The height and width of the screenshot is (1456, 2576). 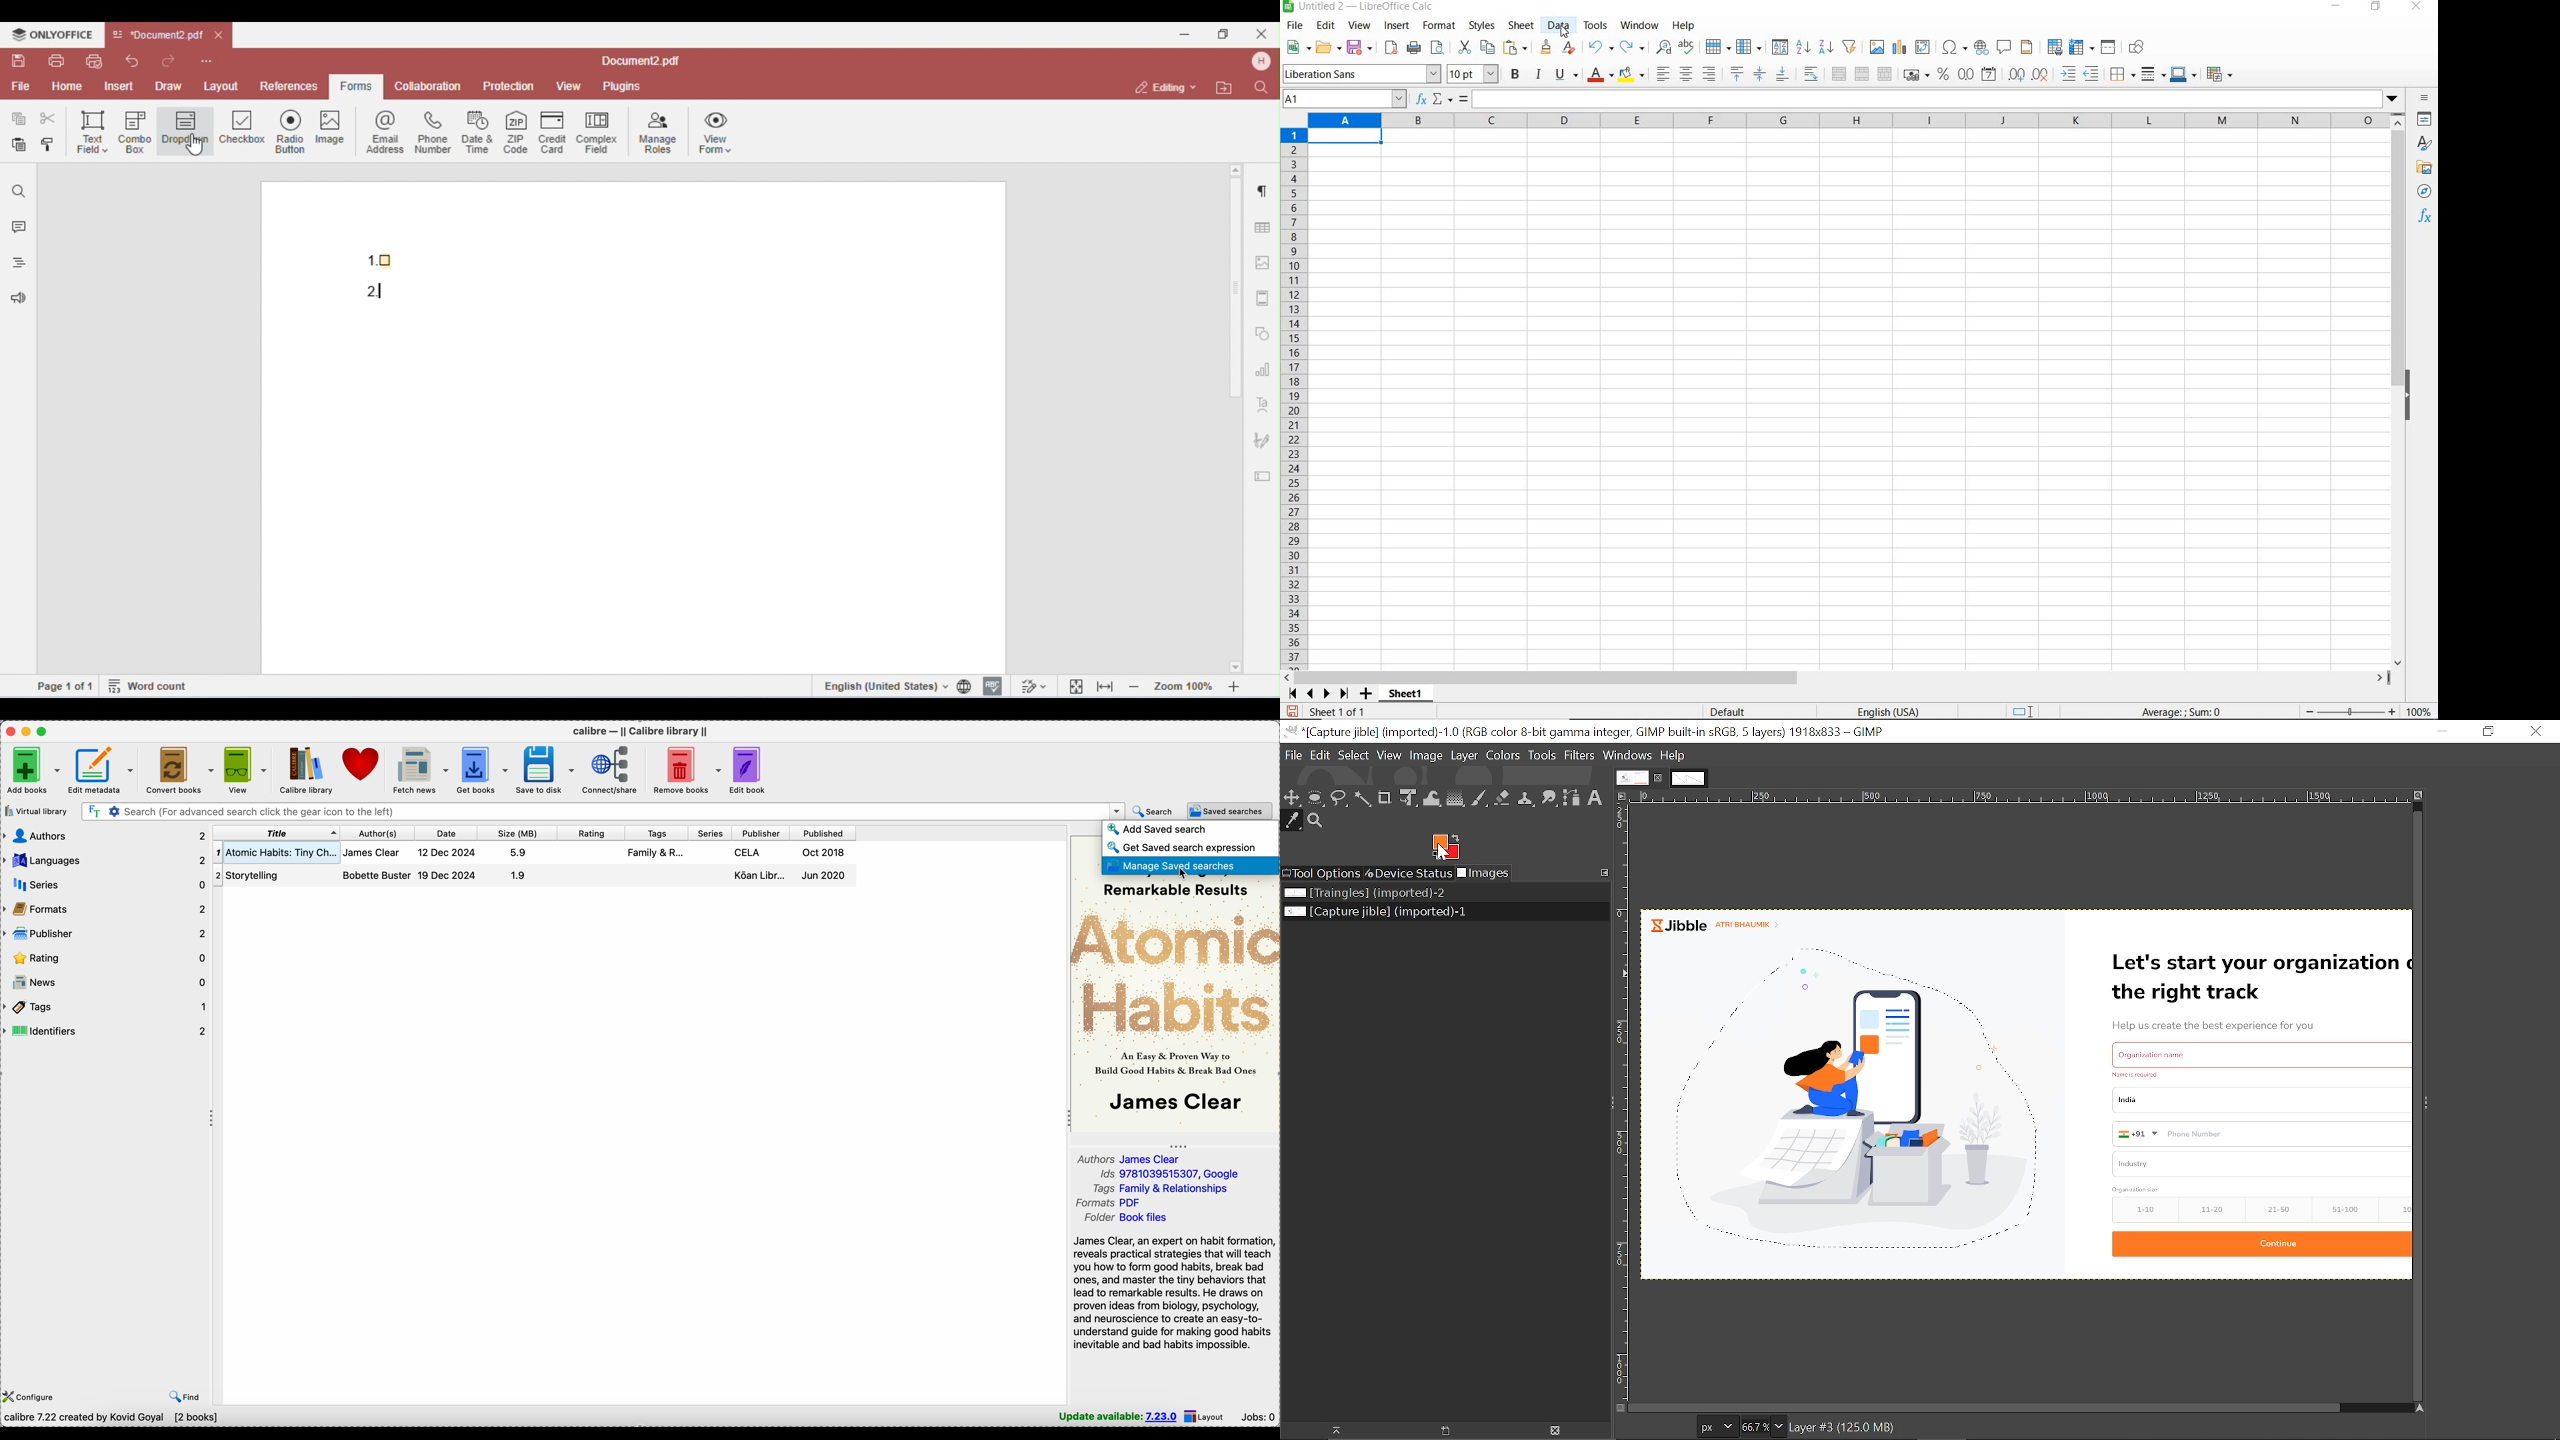 I want to click on format, so click(x=1437, y=26).